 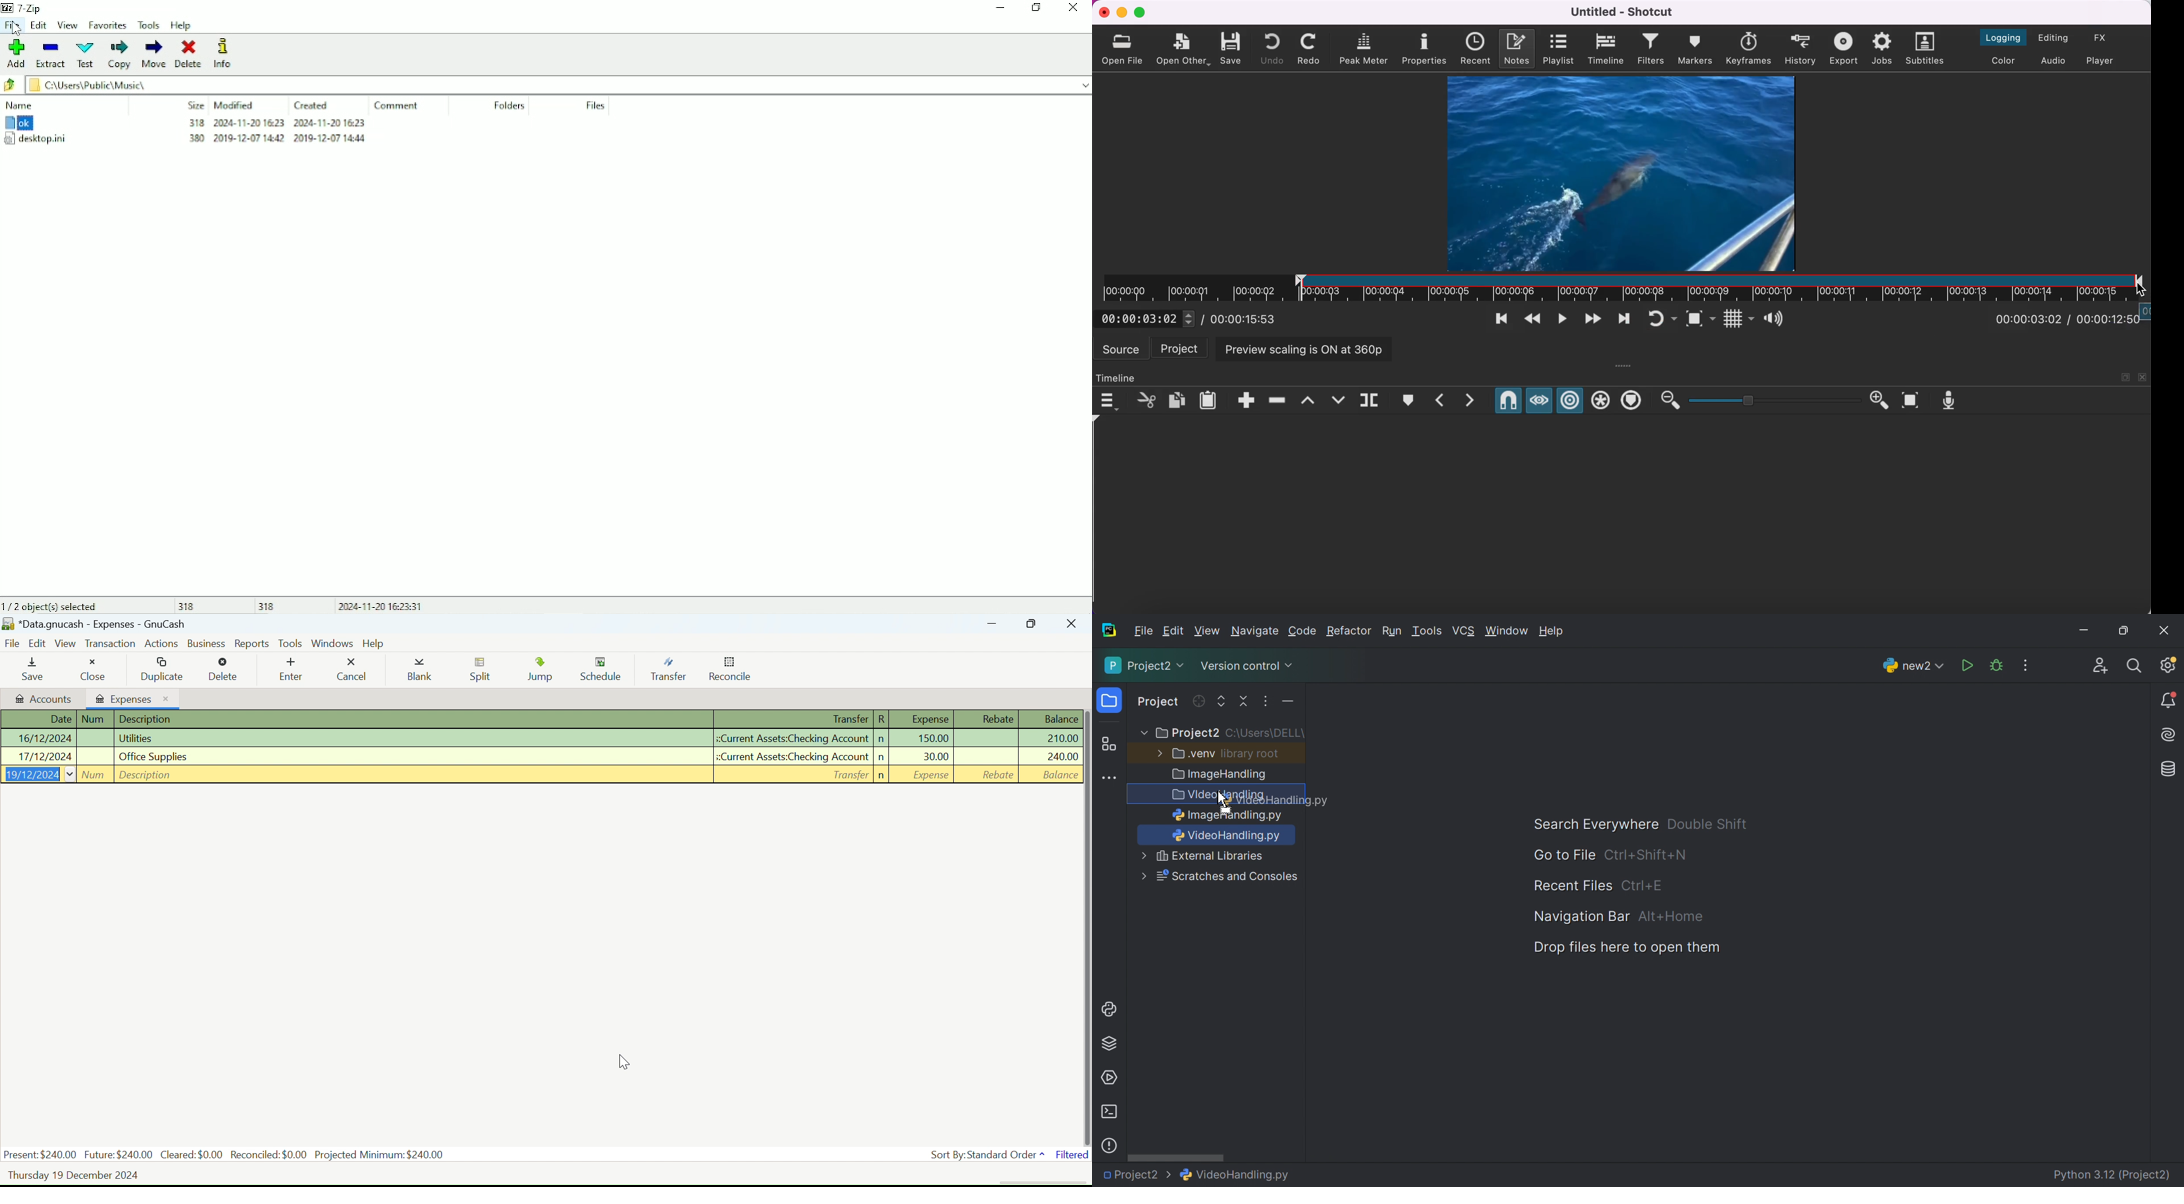 What do you see at coordinates (542, 756) in the screenshot?
I see `Office Supplies Transaction` at bounding box center [542, 756].